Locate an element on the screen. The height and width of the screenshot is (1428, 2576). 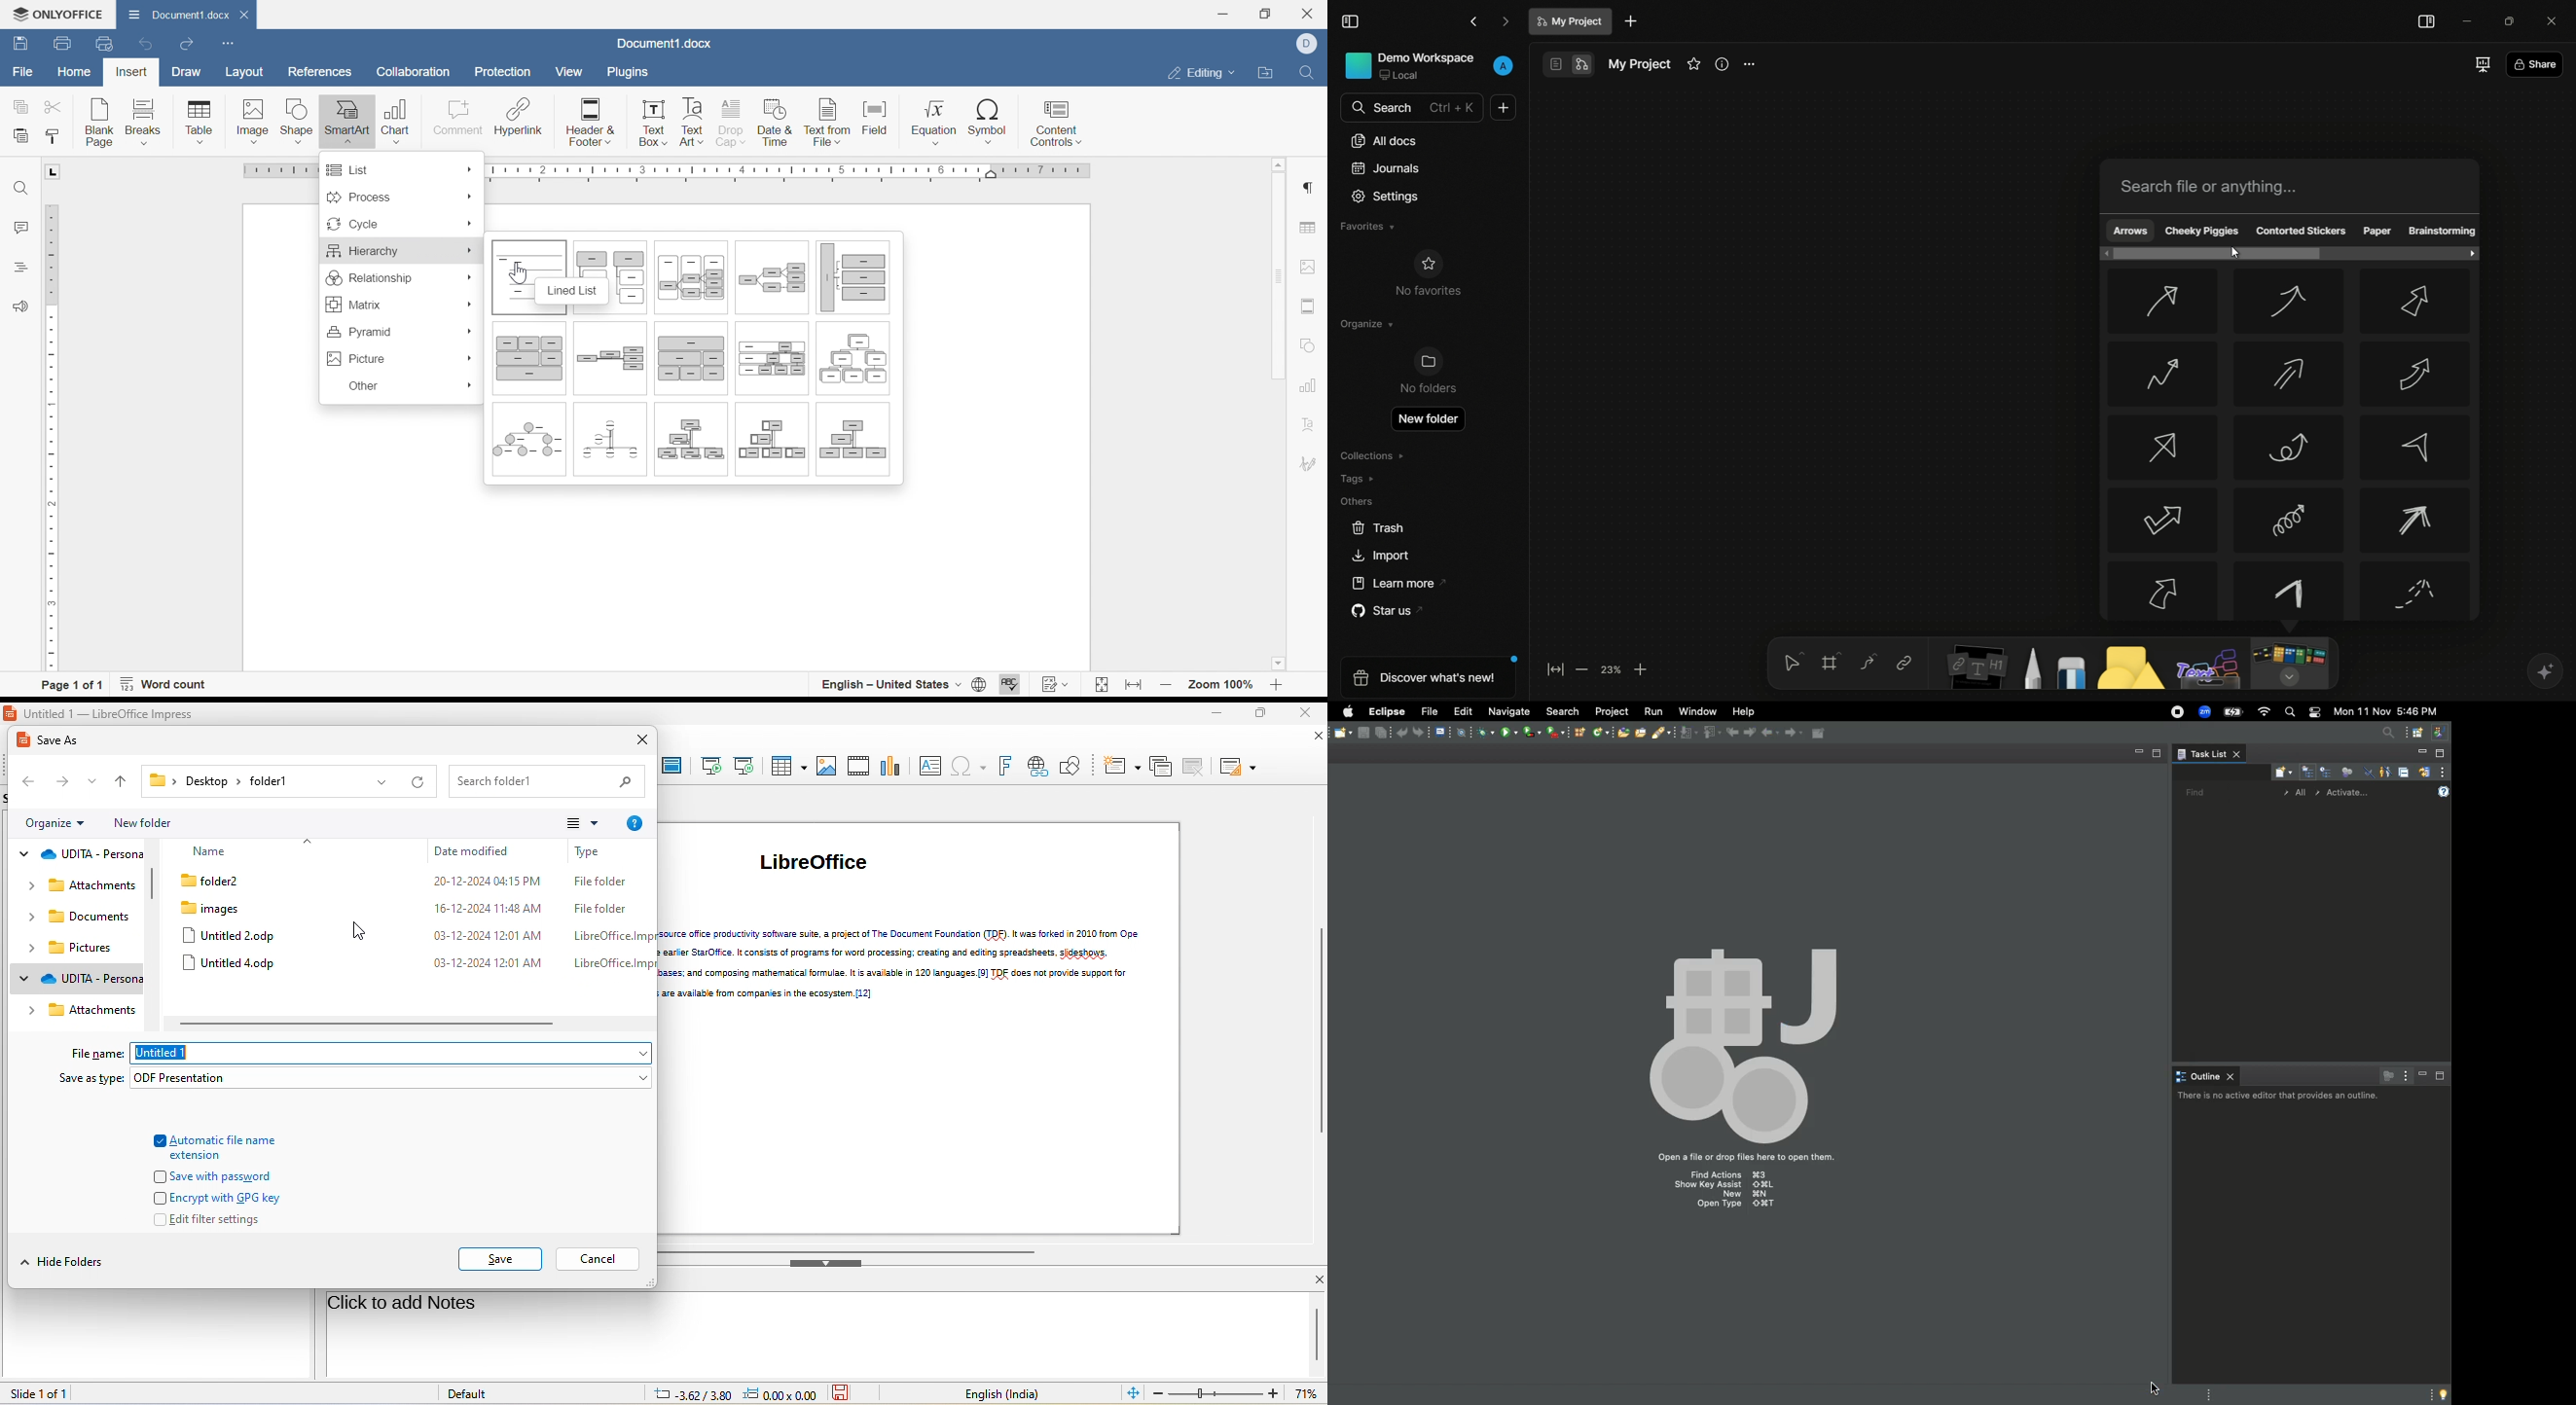
Fit to width is located at coordinates (1131, 686).